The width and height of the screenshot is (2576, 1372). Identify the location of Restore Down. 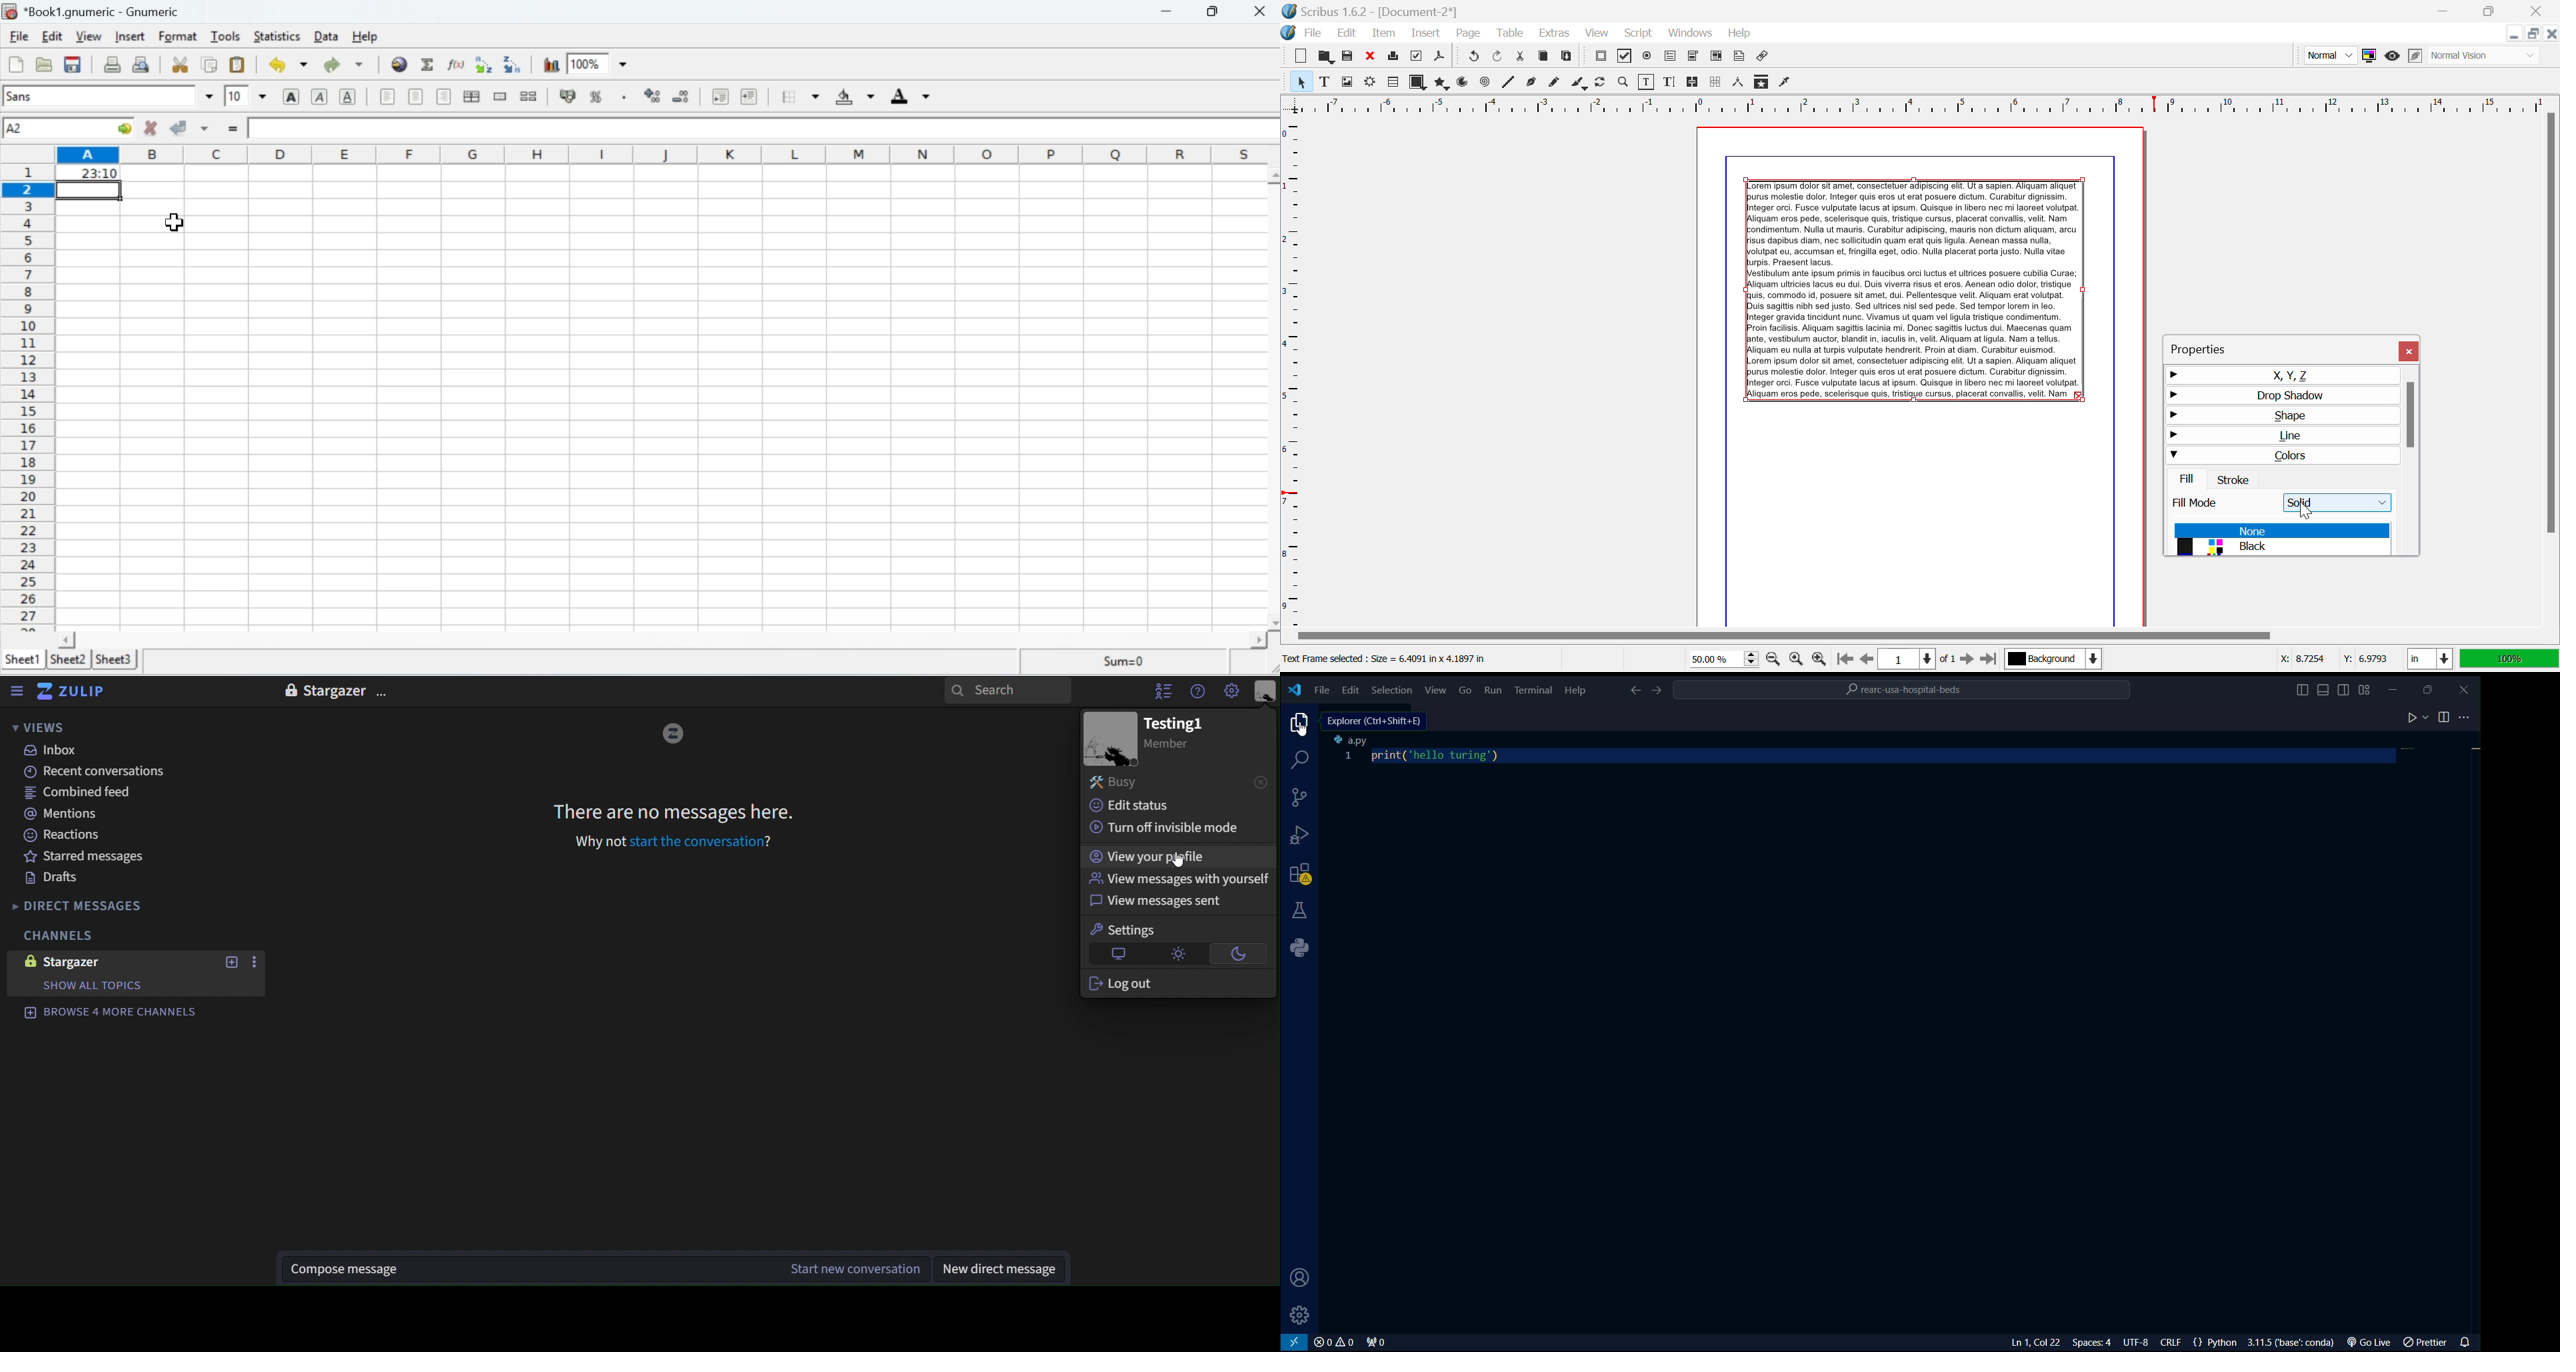
(2447, 11).